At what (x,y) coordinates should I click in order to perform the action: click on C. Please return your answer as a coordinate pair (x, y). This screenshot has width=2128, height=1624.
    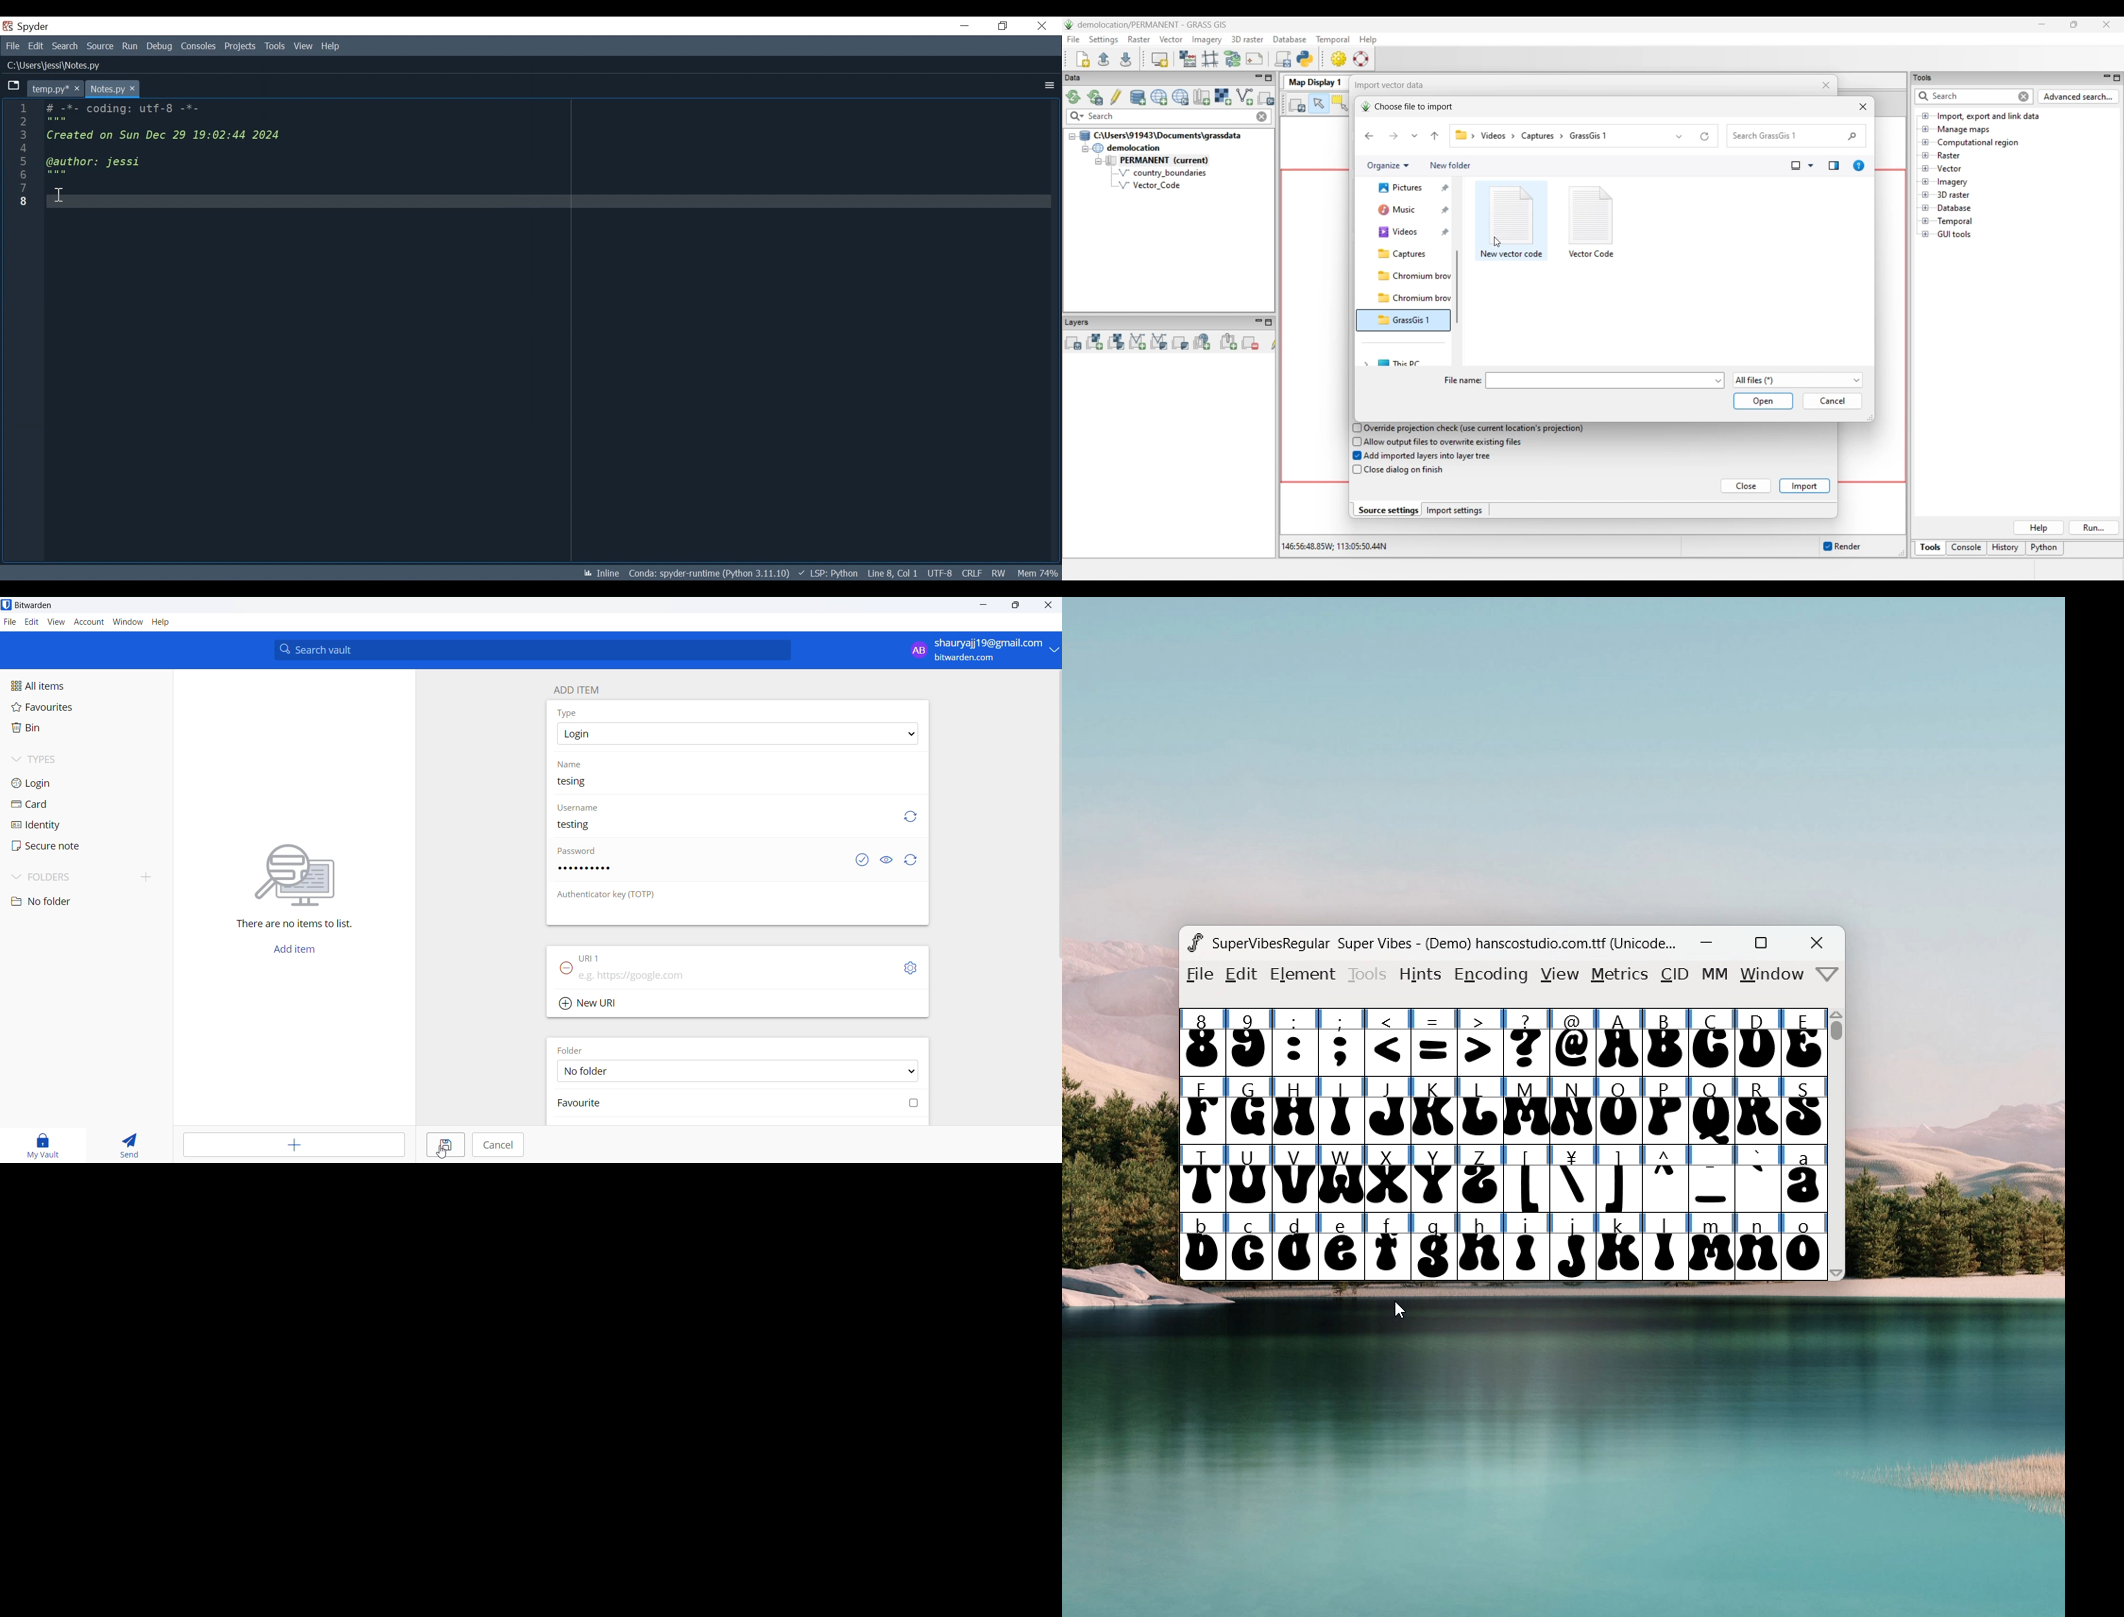
    Looking at the image, I should click on (1713, 1042).